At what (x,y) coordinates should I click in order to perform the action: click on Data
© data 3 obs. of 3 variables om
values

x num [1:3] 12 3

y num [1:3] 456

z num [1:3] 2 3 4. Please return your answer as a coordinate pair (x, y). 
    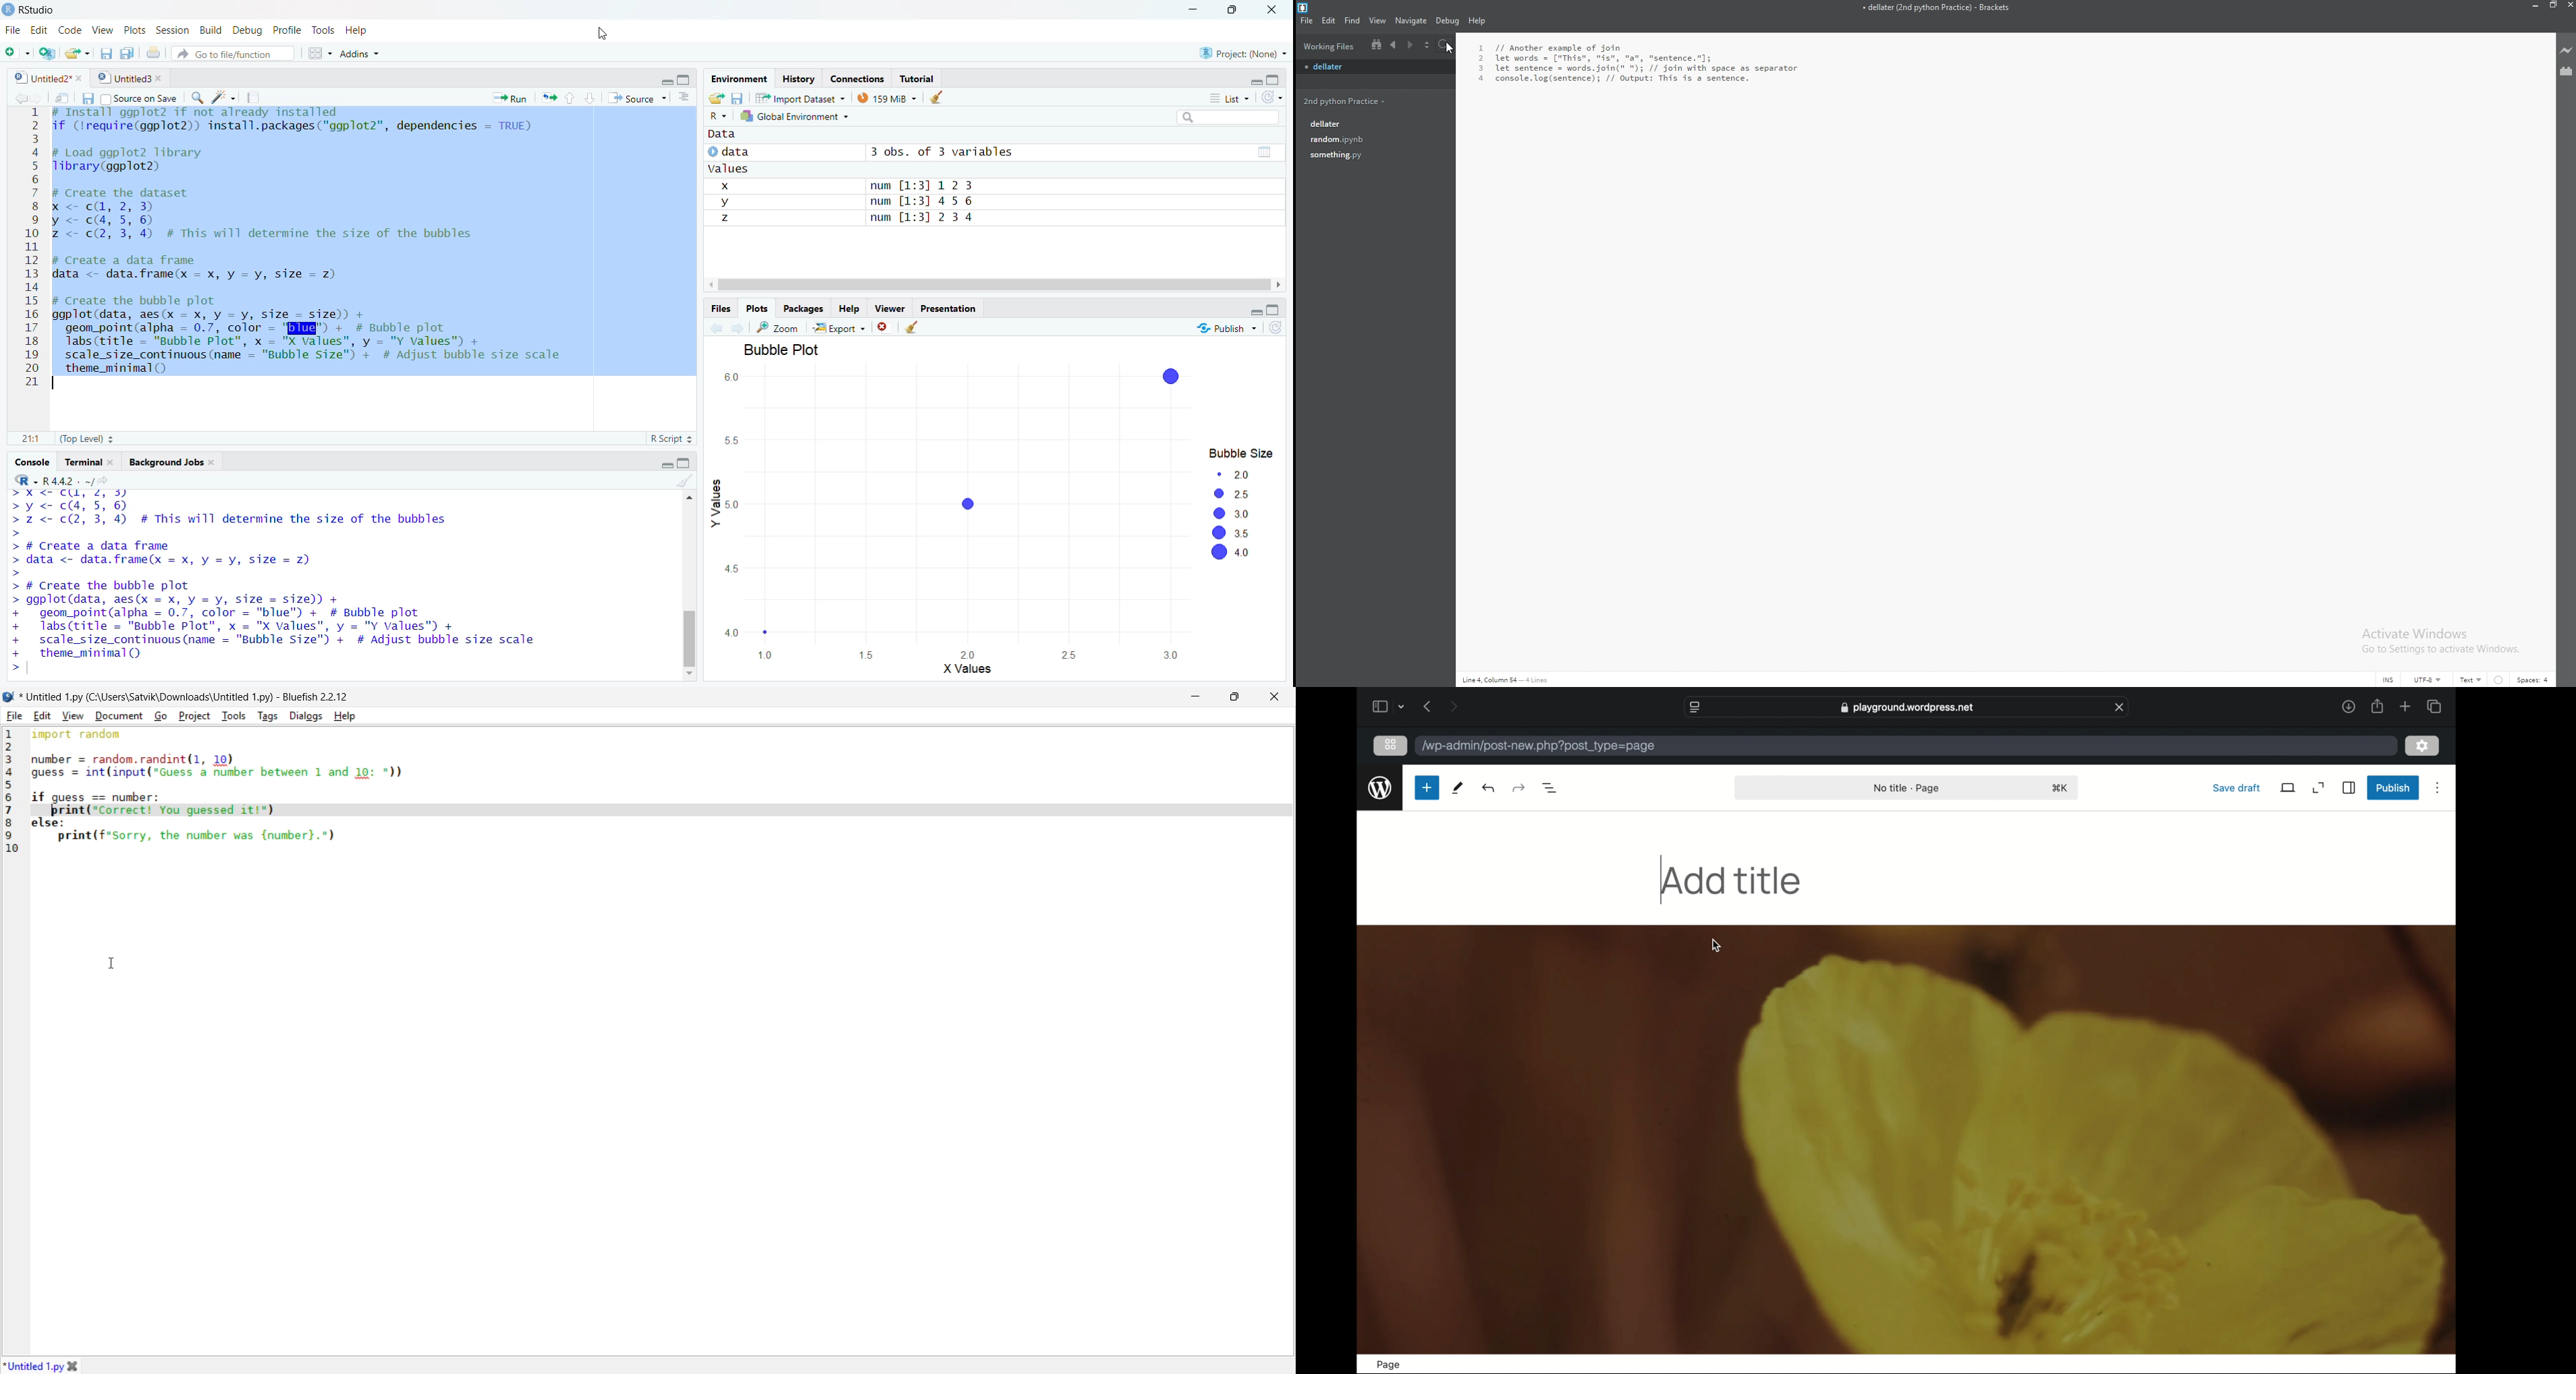
    Looking at the image, I should click on (985, 189).